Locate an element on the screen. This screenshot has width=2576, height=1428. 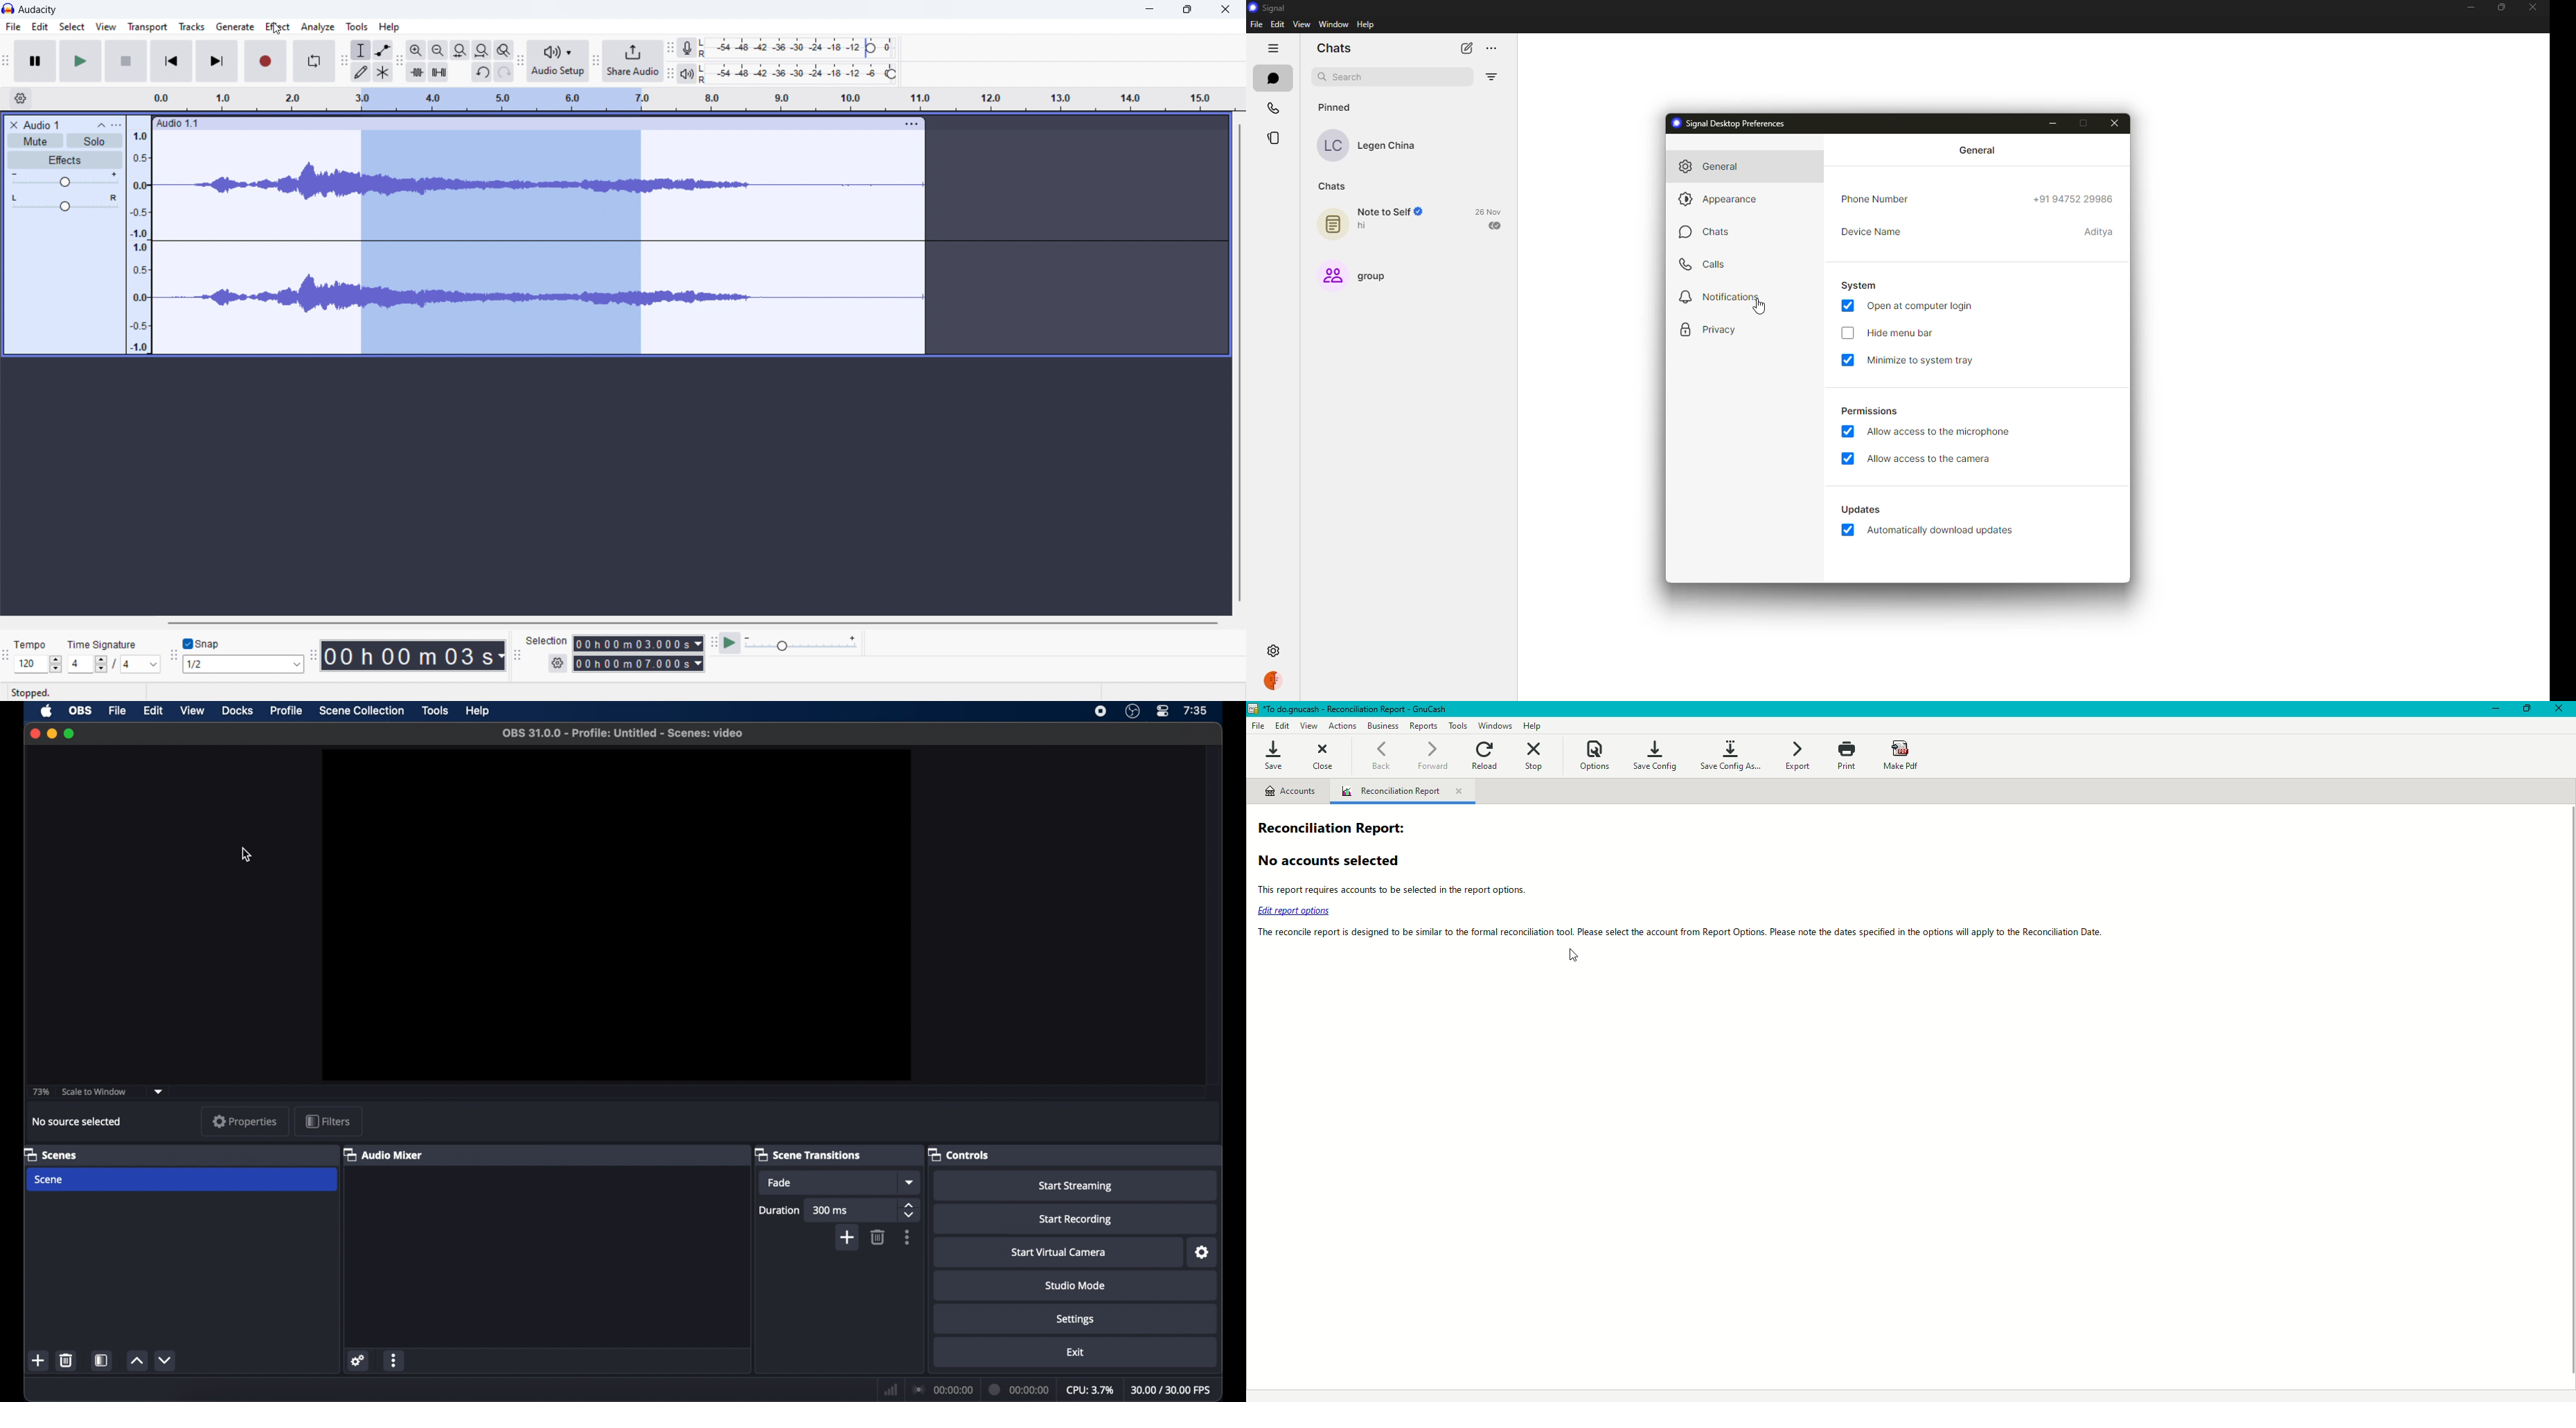
pause is located at coordinates (34, 60).